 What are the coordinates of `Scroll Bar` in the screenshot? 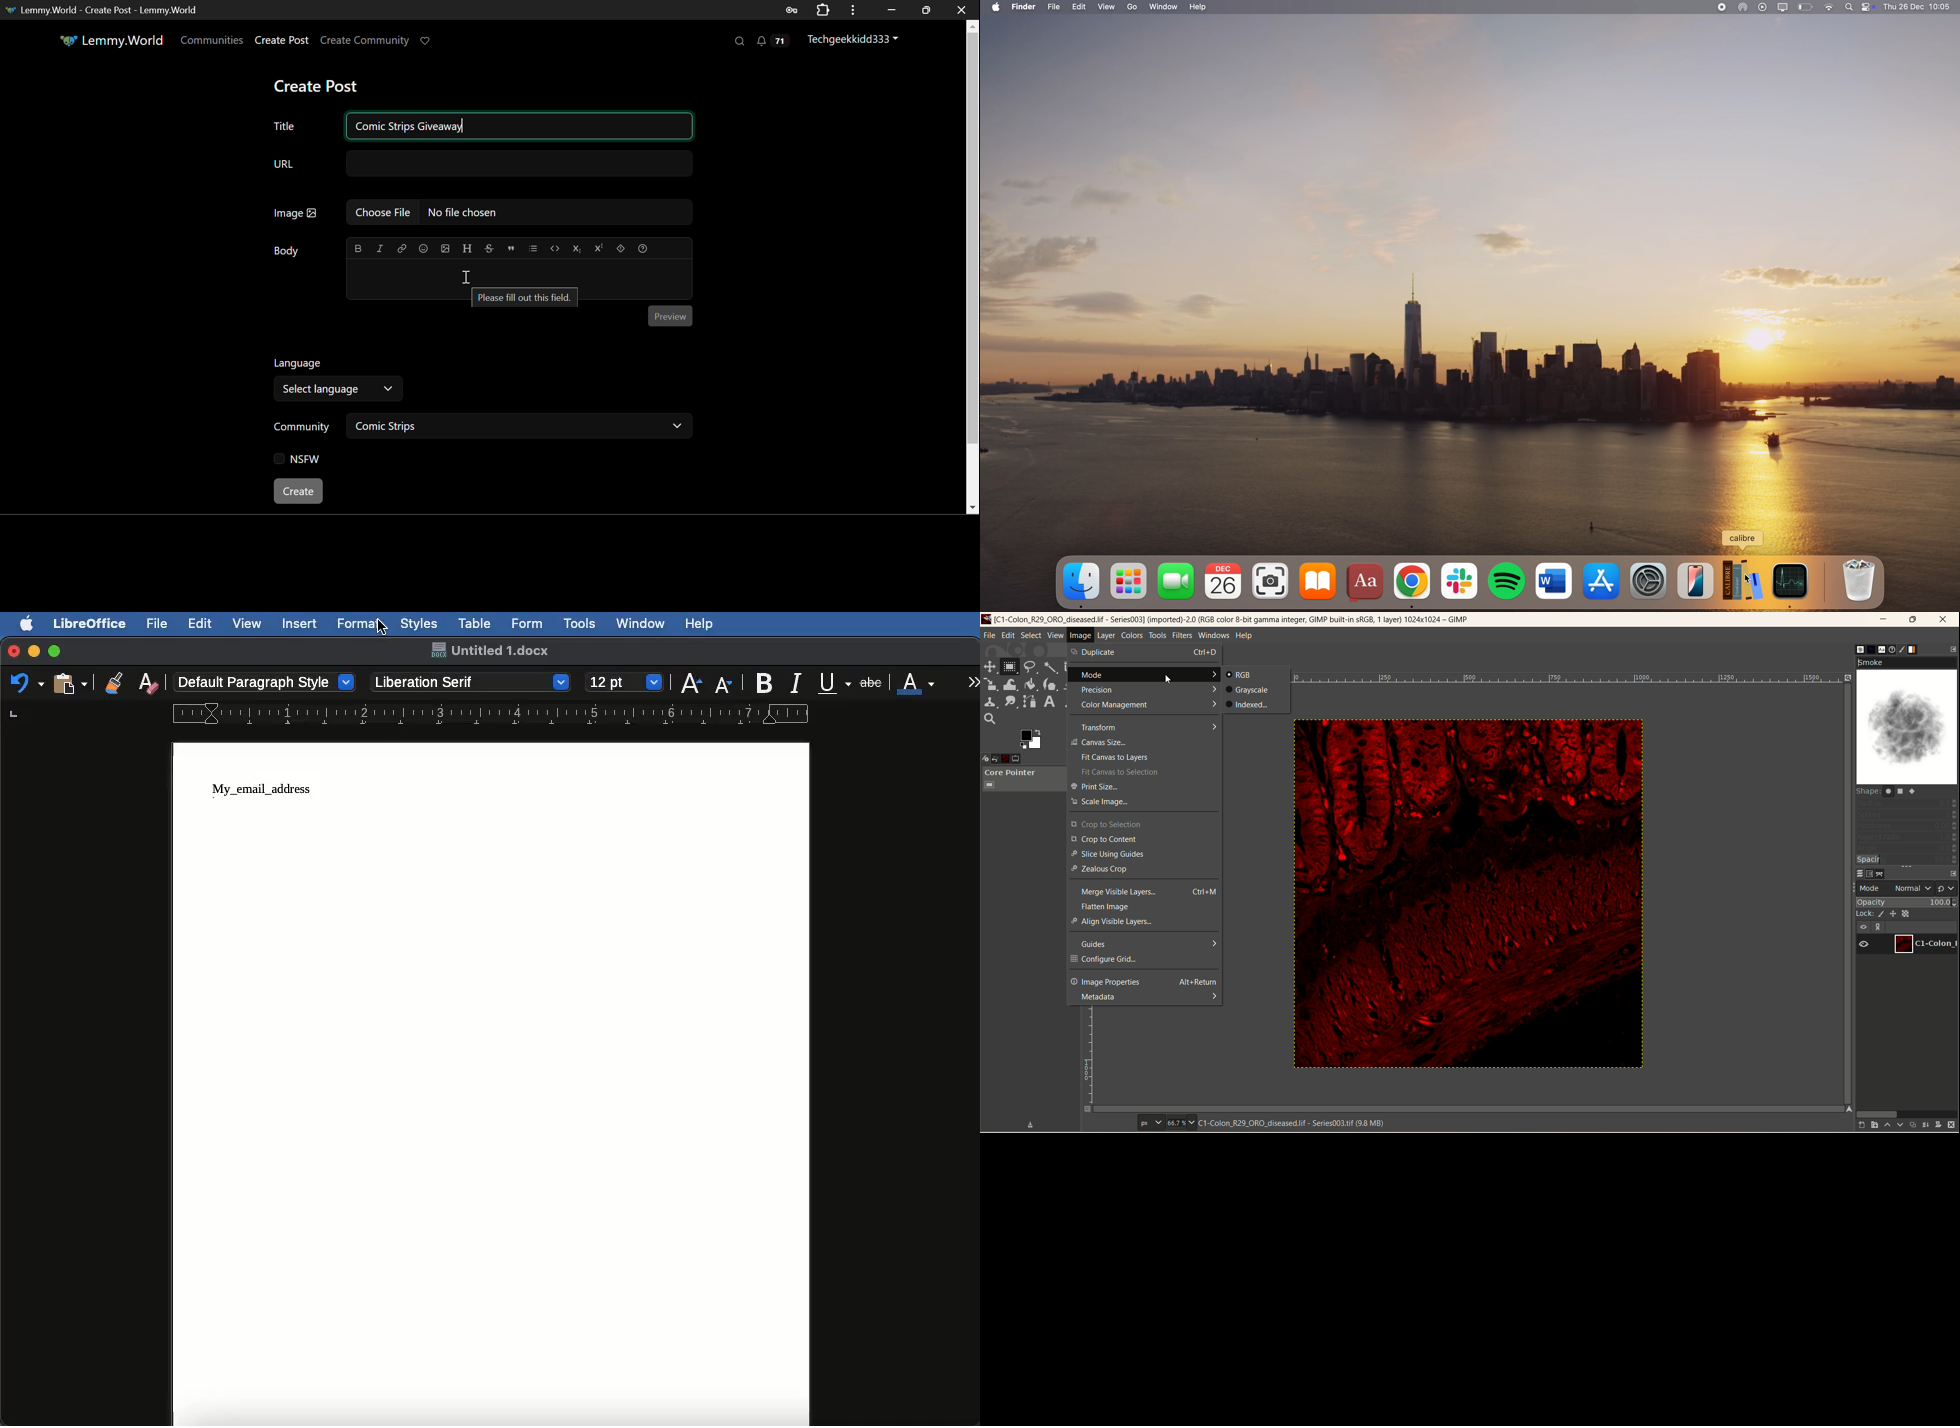 It's located at (974, 266).